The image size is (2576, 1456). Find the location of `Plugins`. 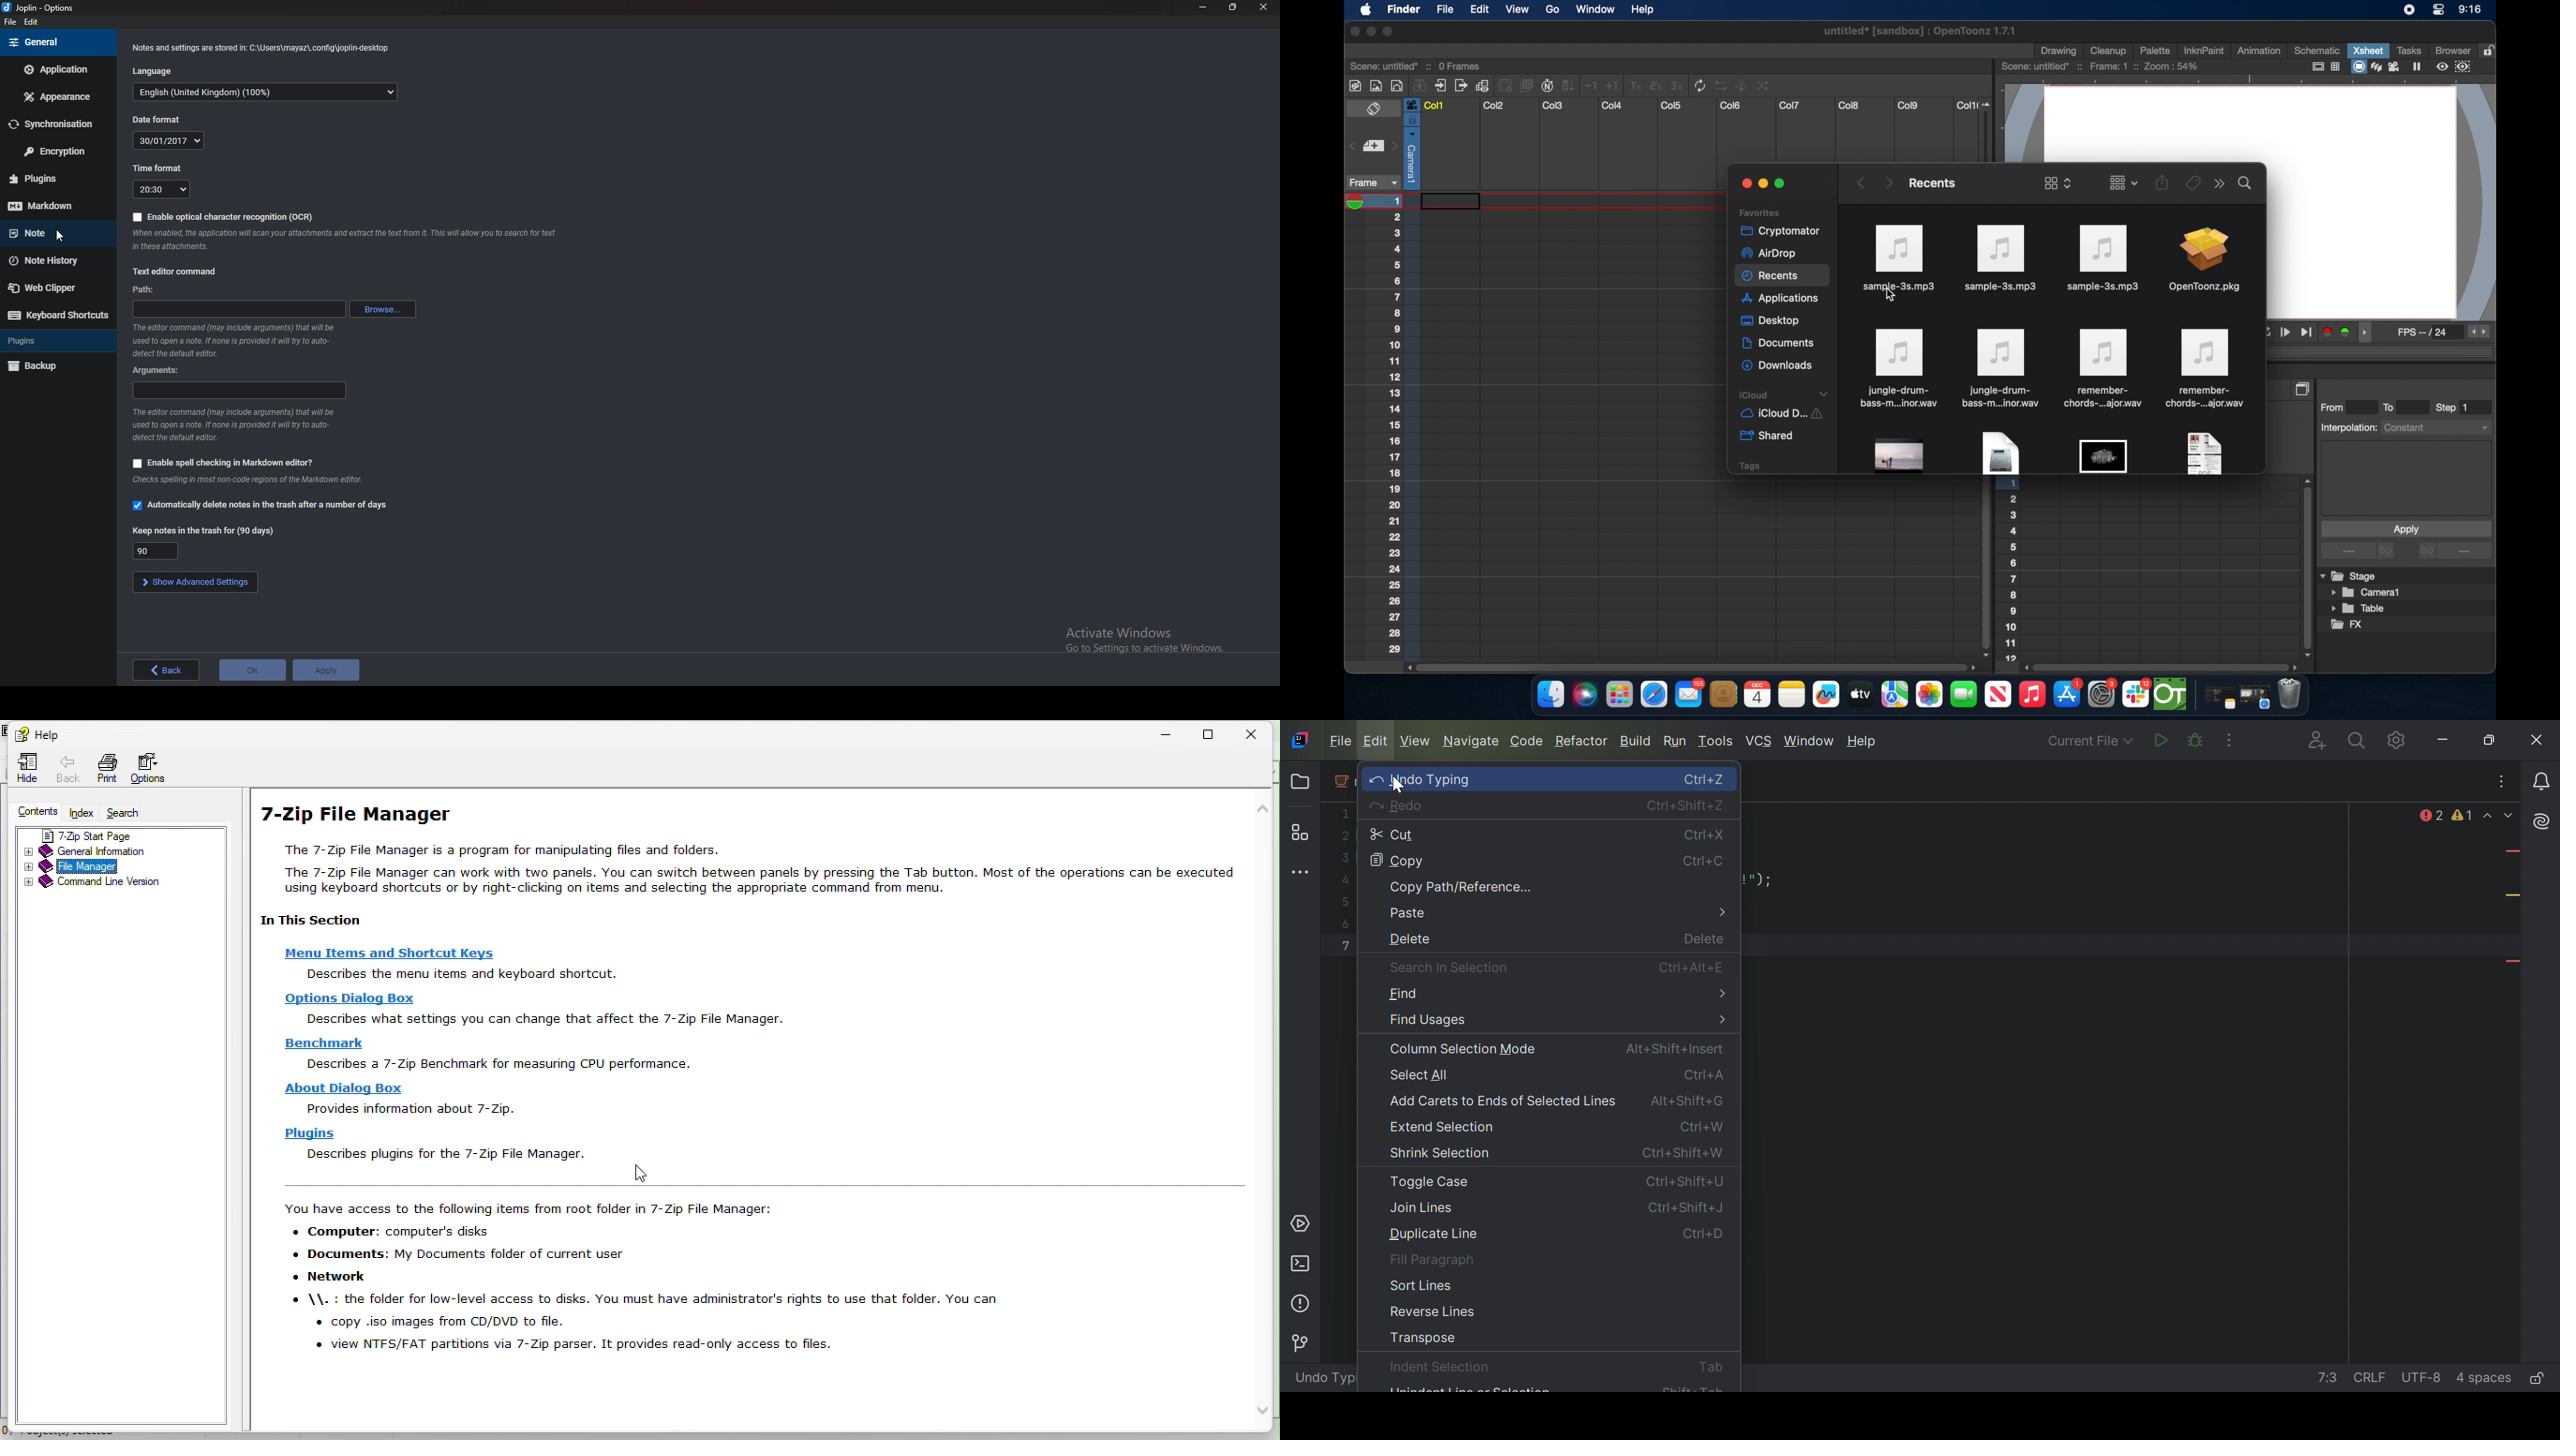

Plugins is located at coordinates (49, 341).